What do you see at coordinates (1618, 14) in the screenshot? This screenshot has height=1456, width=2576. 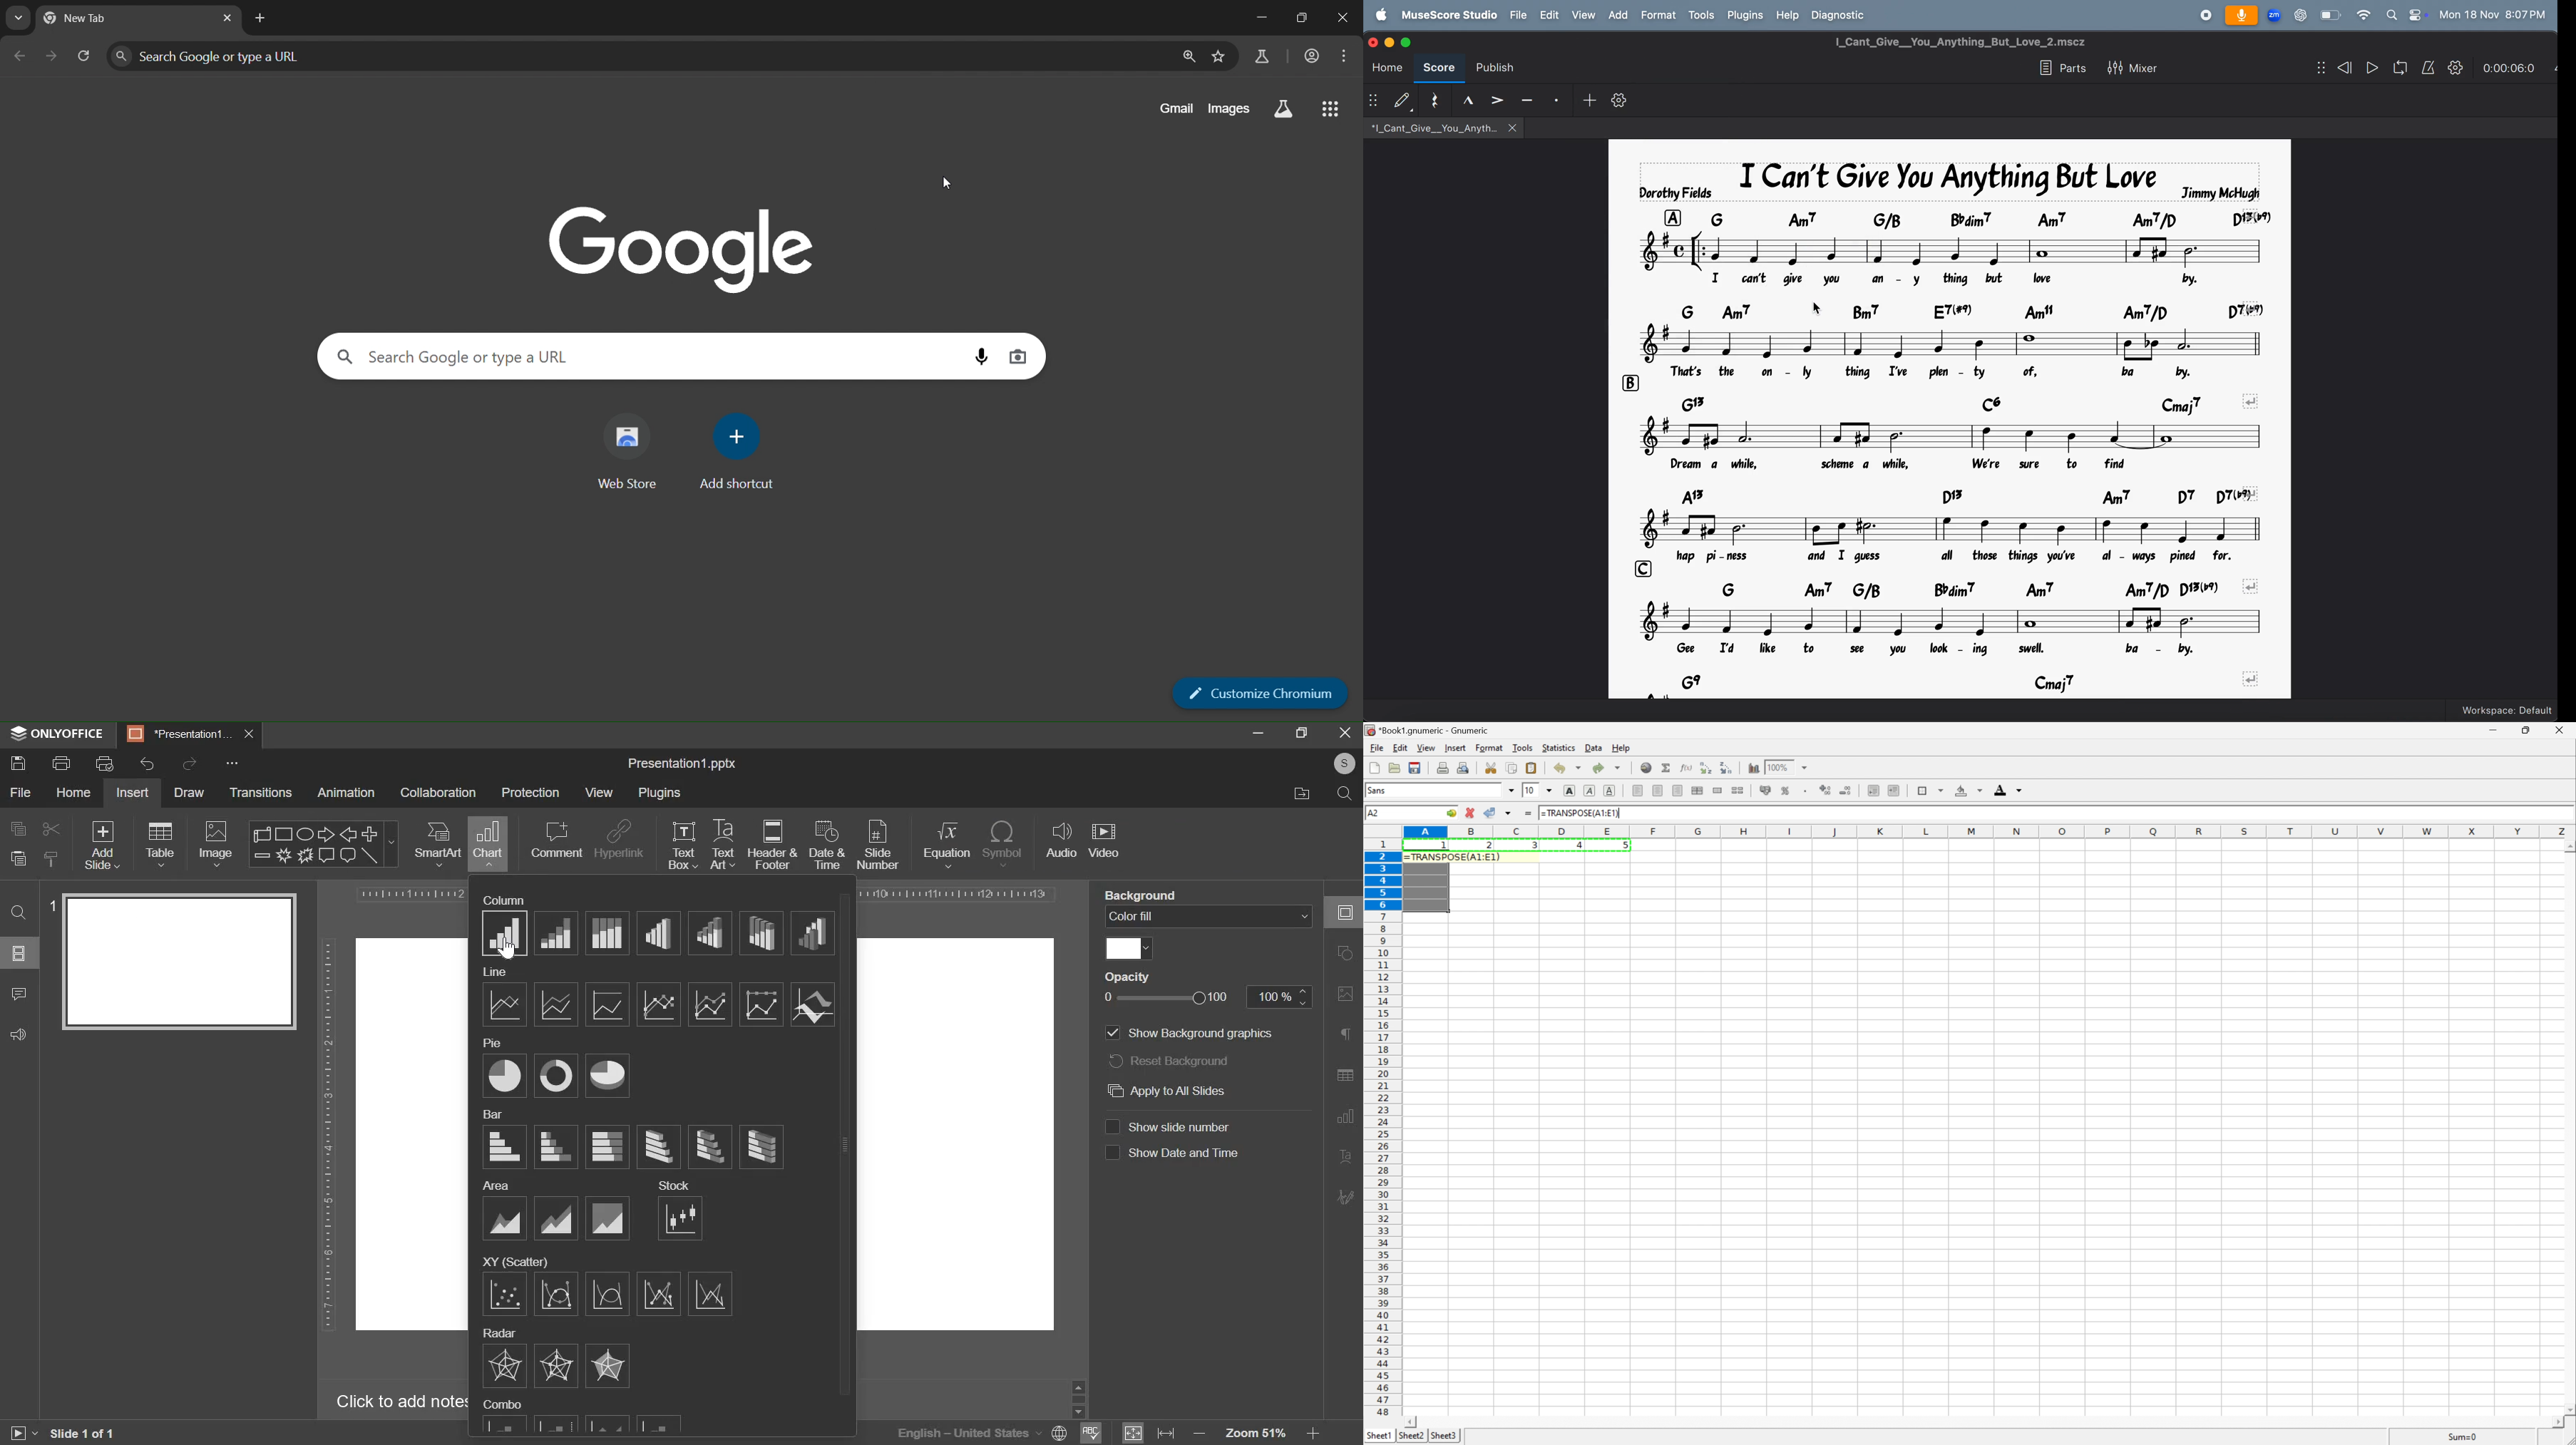 I see `add` at bounding box center [1618, 14].